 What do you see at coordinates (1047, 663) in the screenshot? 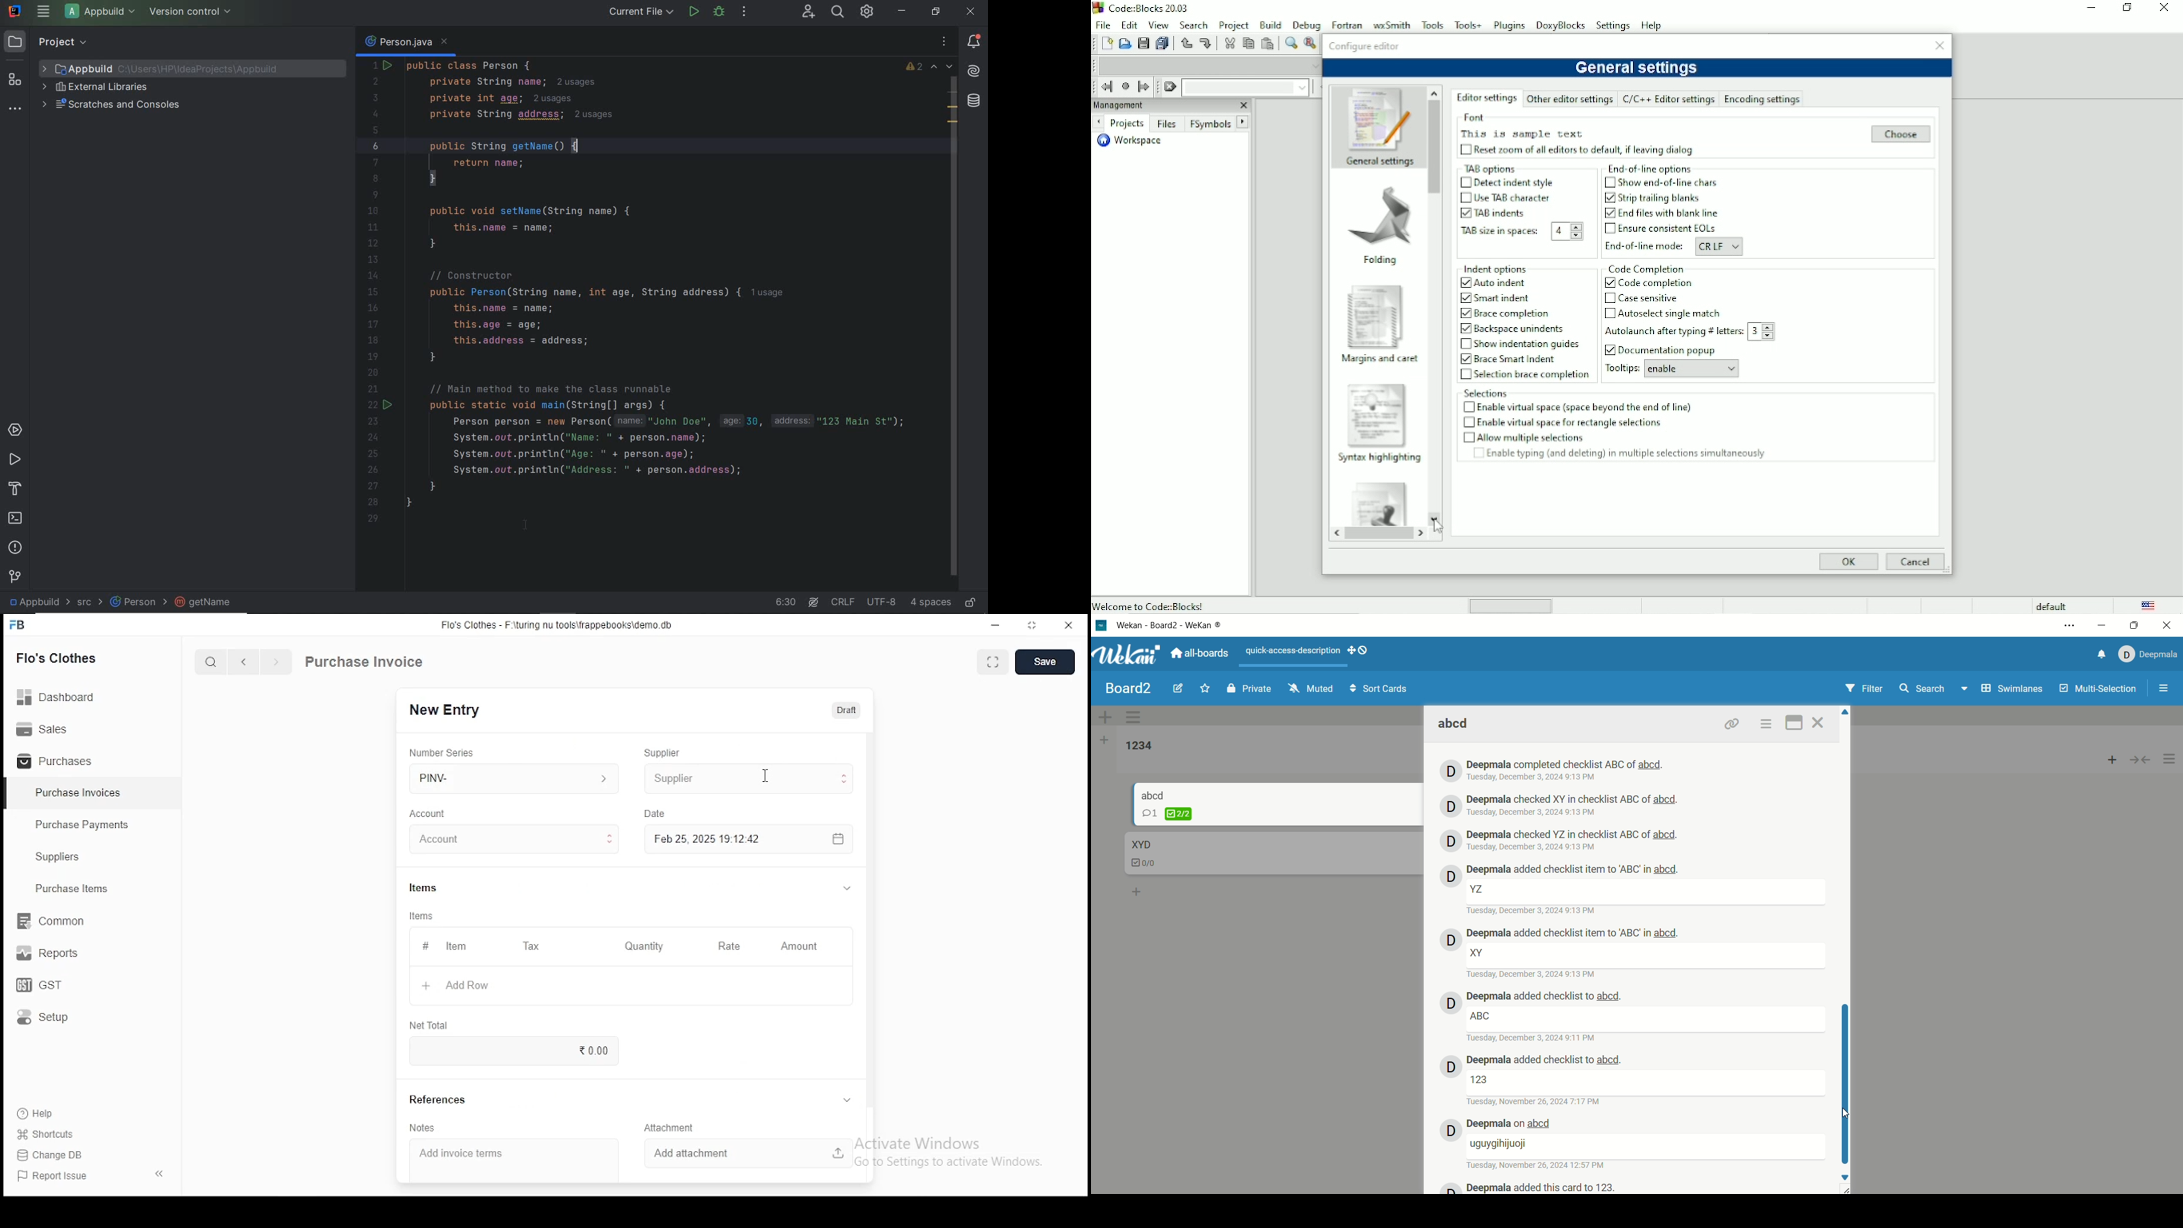
I see `create` at bounding box center [1047, 663].